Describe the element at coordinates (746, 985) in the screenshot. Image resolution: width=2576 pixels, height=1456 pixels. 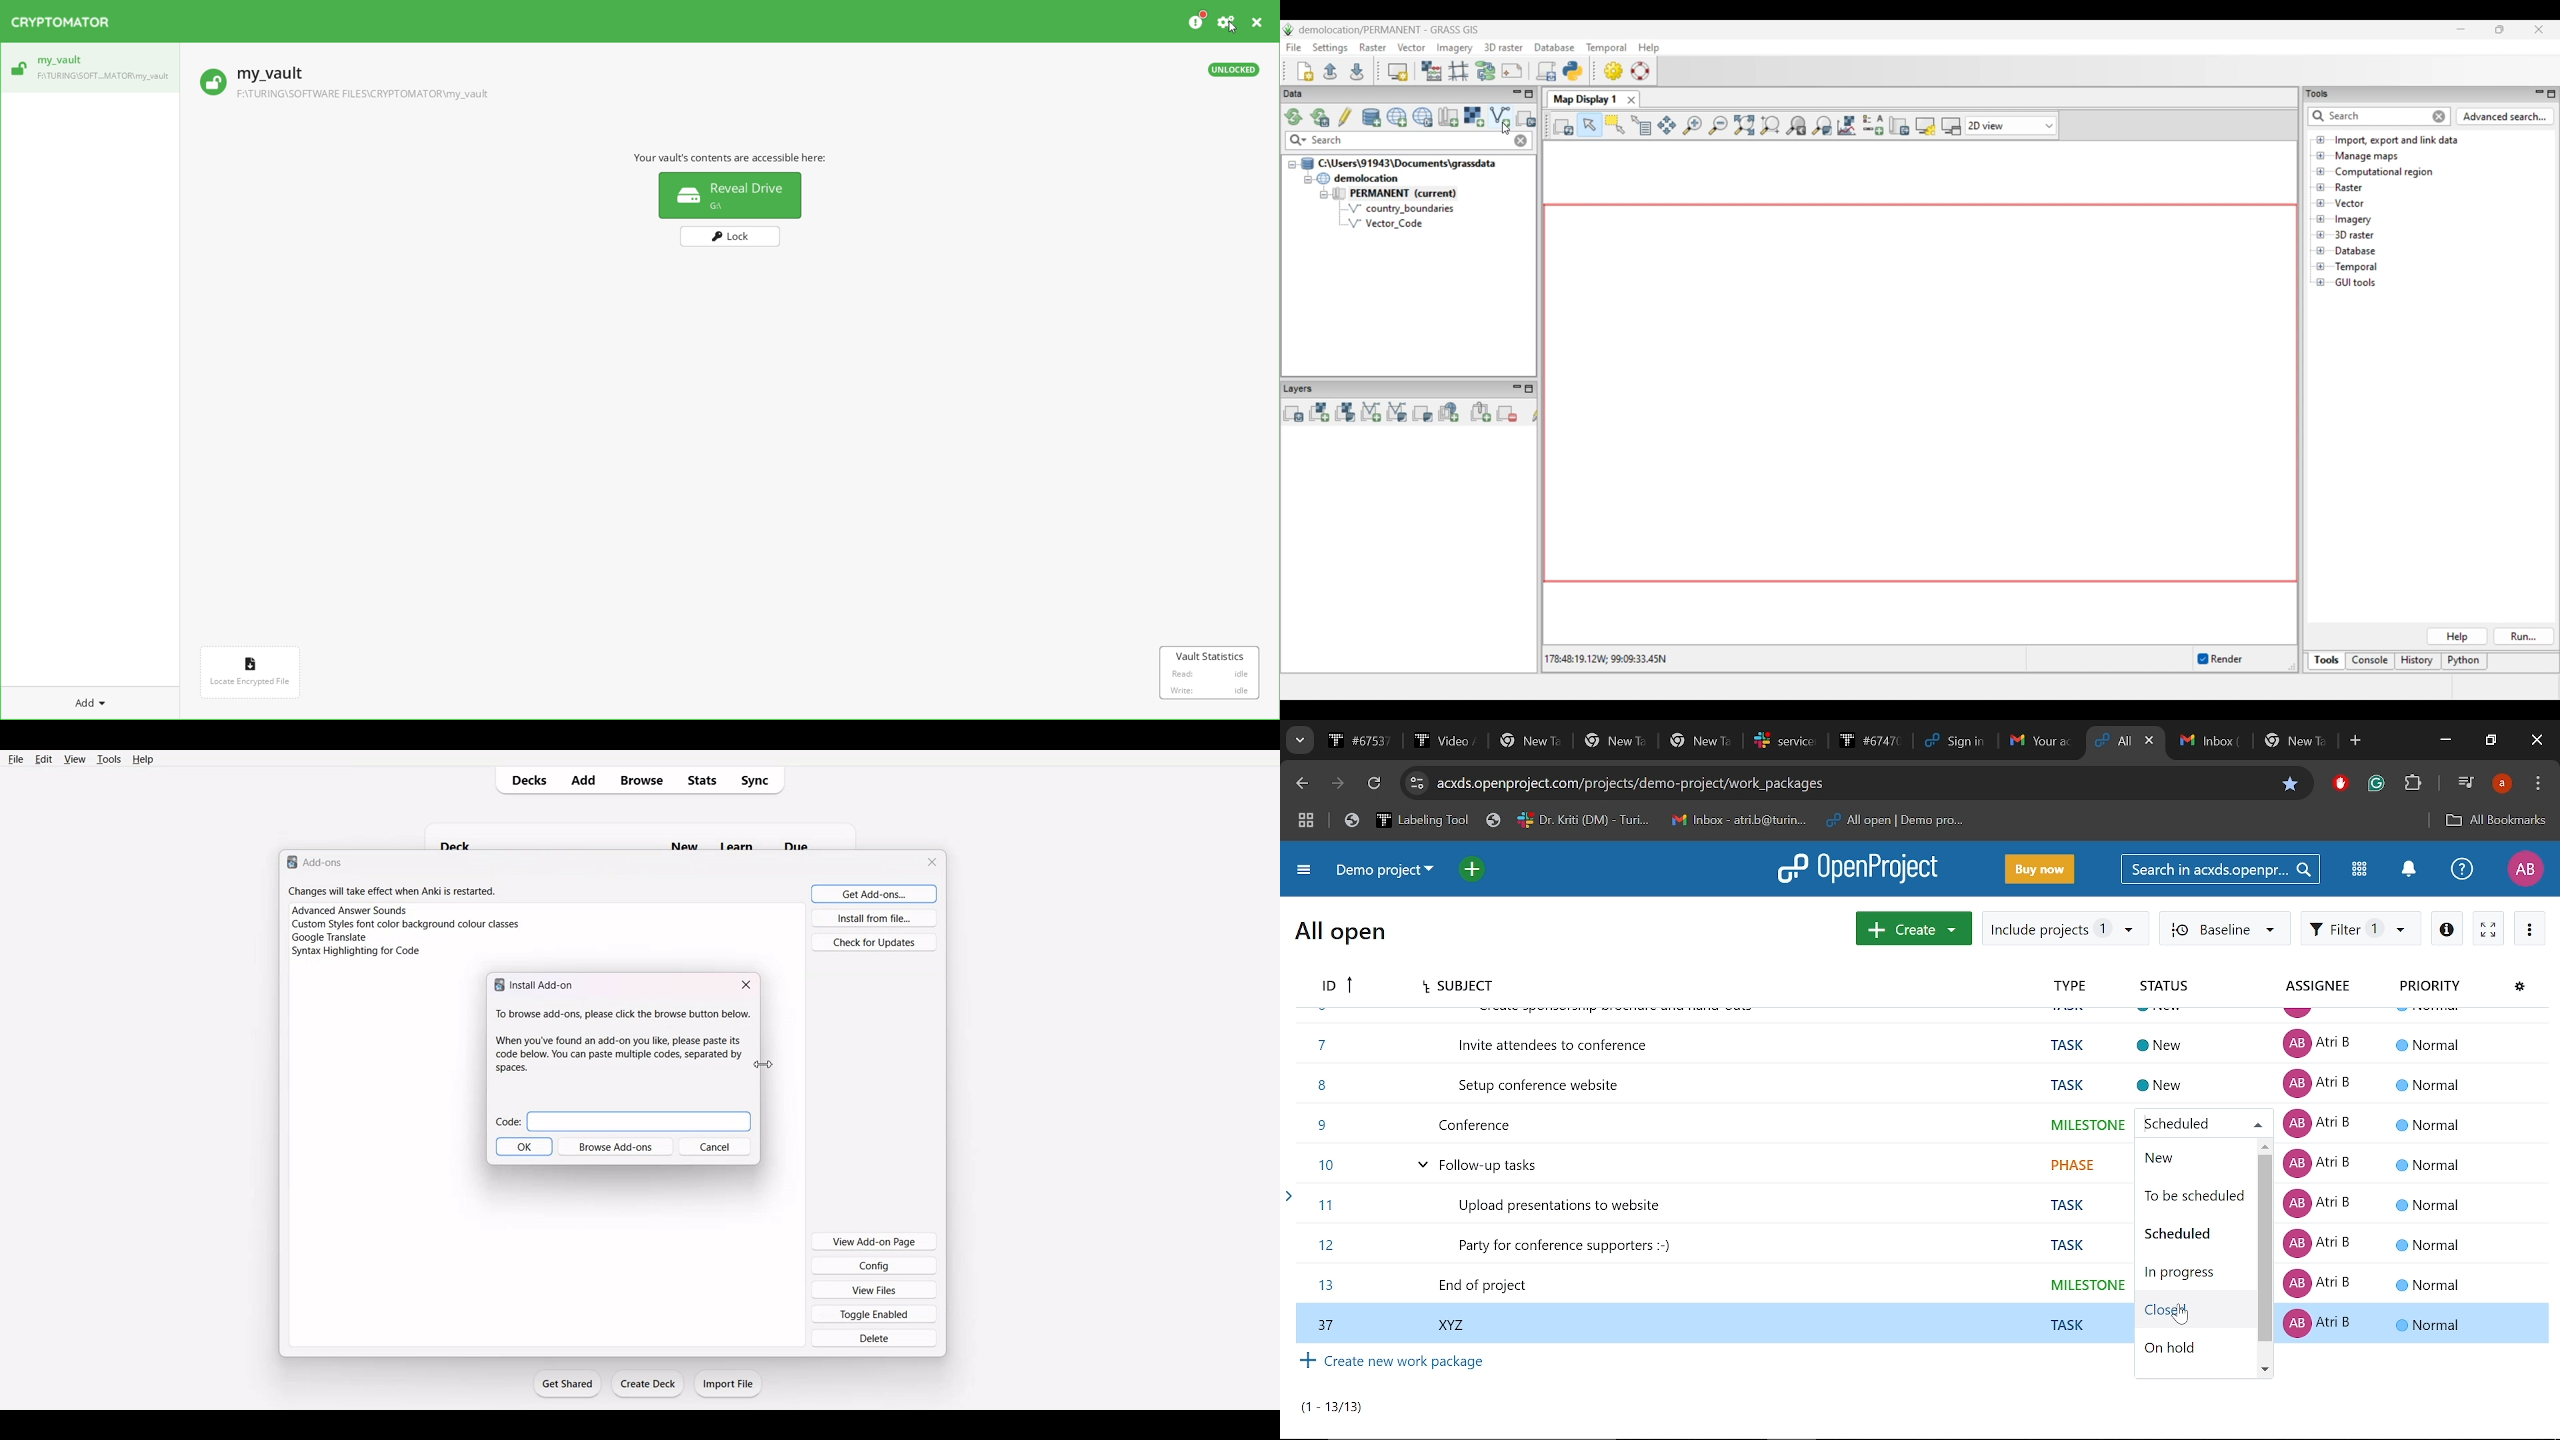
I see `Close` at that location.